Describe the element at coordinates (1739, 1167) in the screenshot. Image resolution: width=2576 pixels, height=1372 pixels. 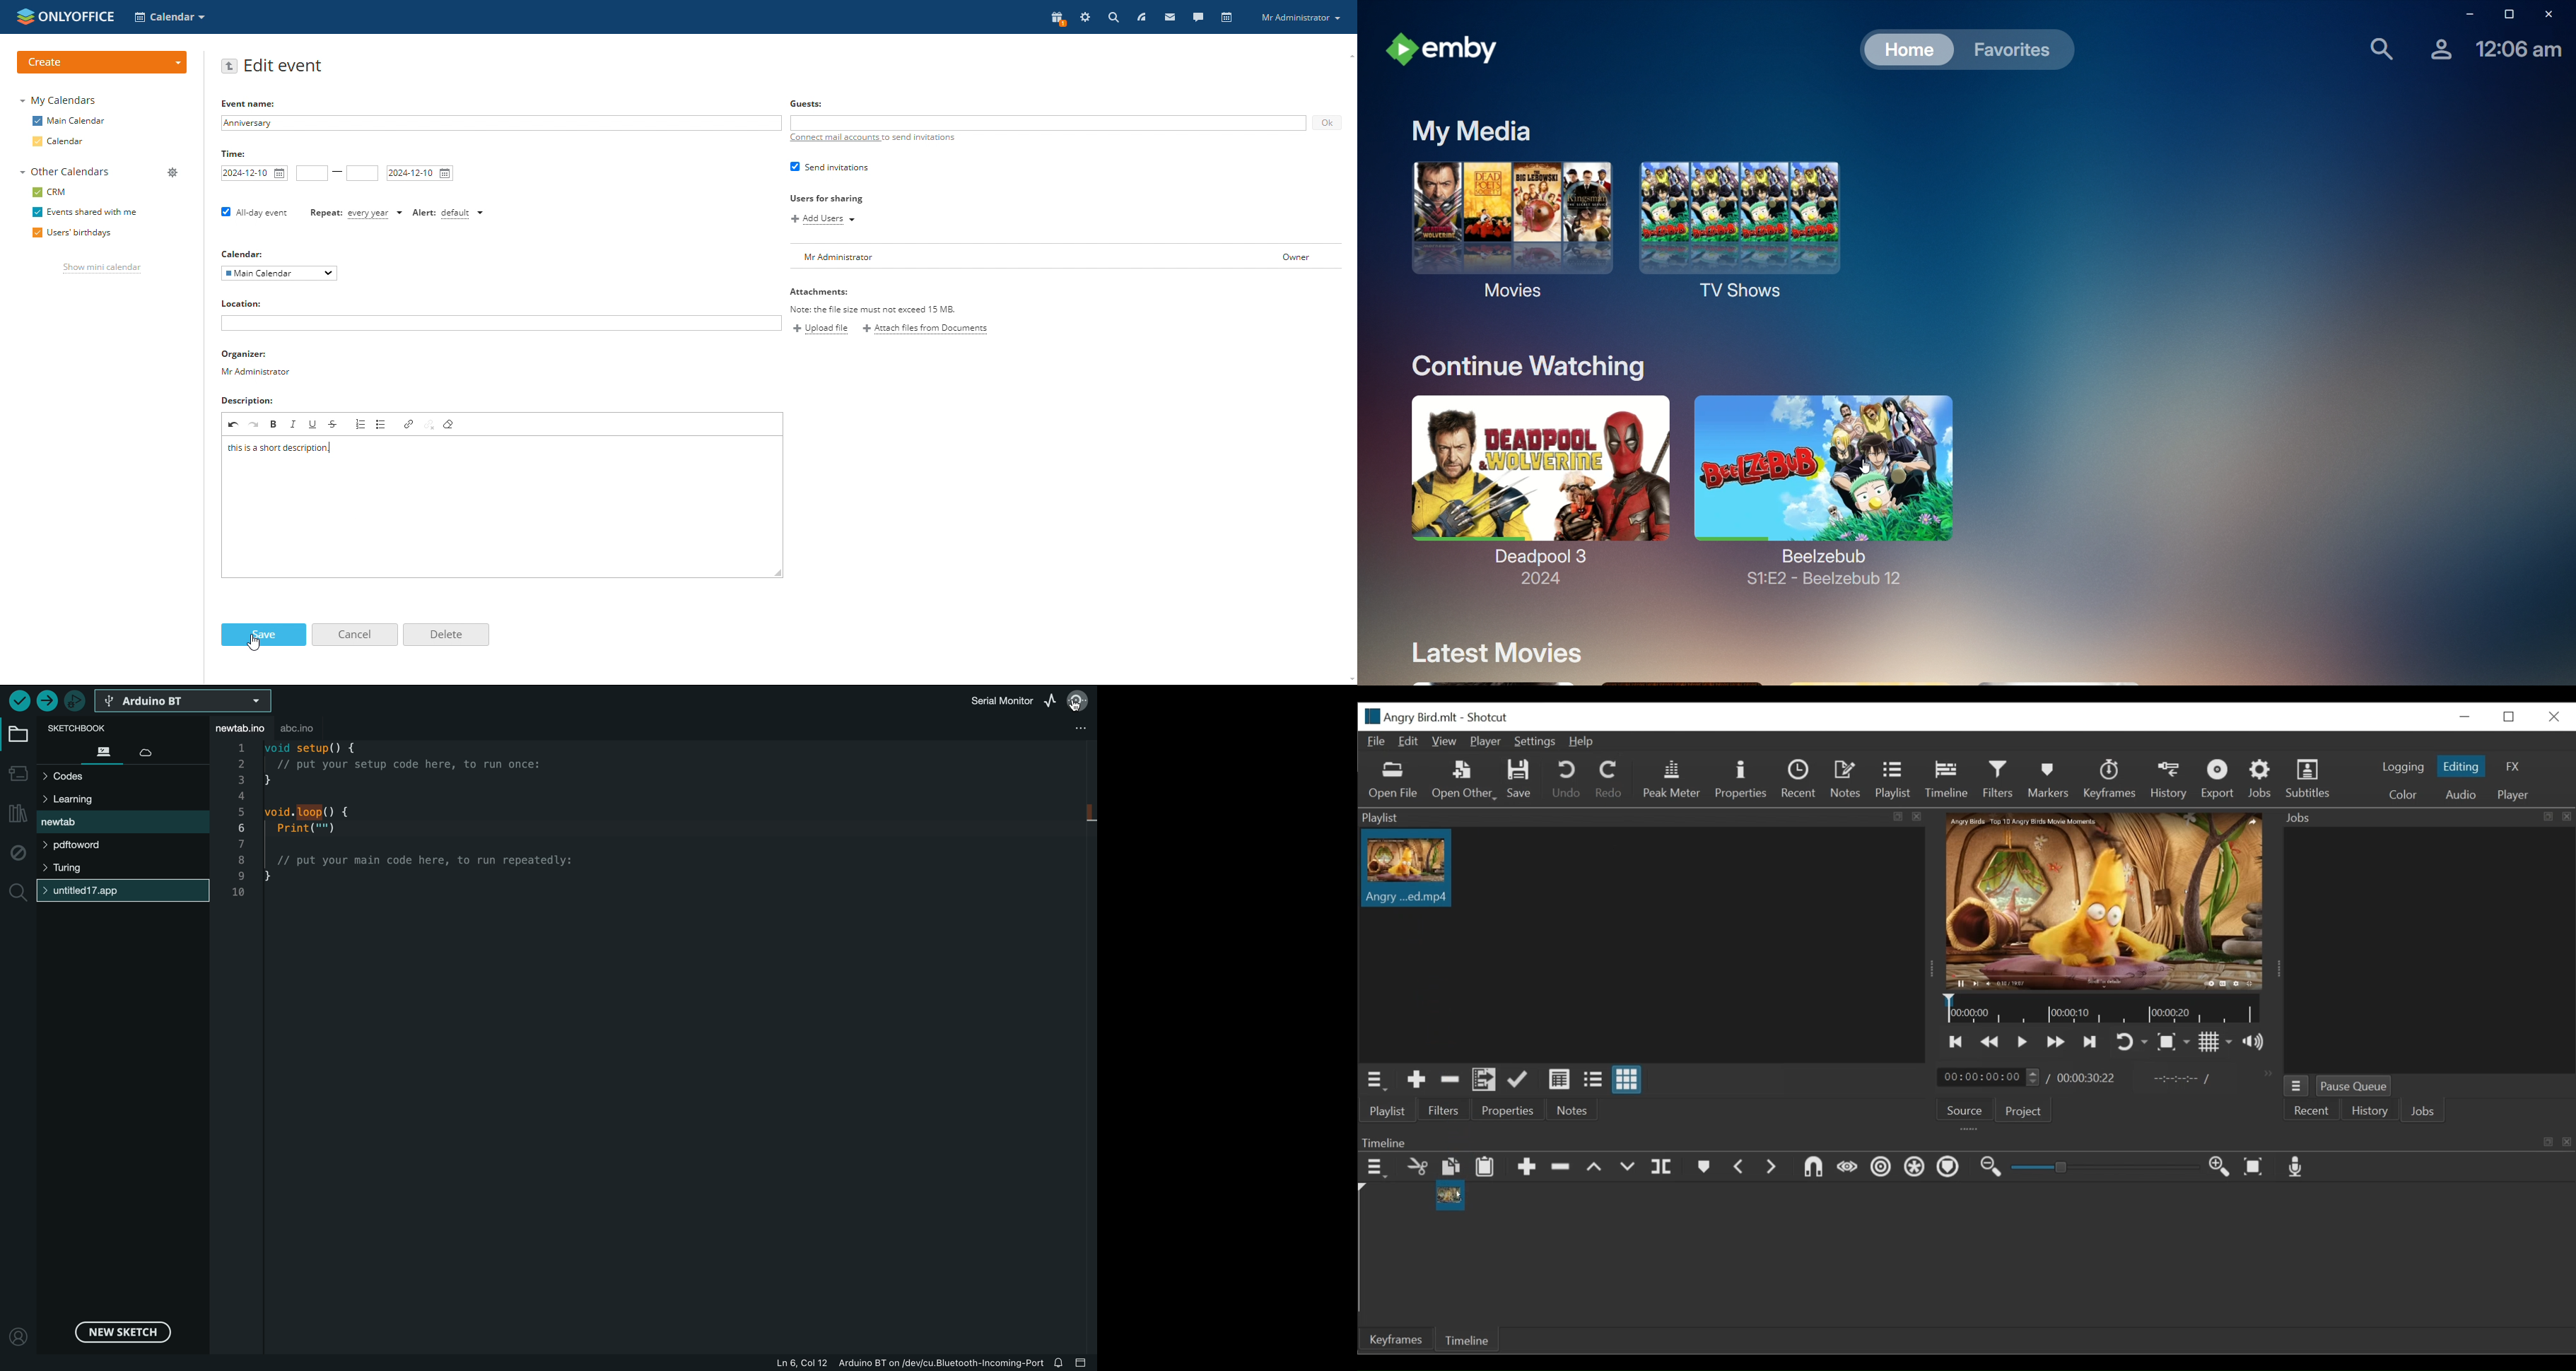
I see `Previous marker` at that location.